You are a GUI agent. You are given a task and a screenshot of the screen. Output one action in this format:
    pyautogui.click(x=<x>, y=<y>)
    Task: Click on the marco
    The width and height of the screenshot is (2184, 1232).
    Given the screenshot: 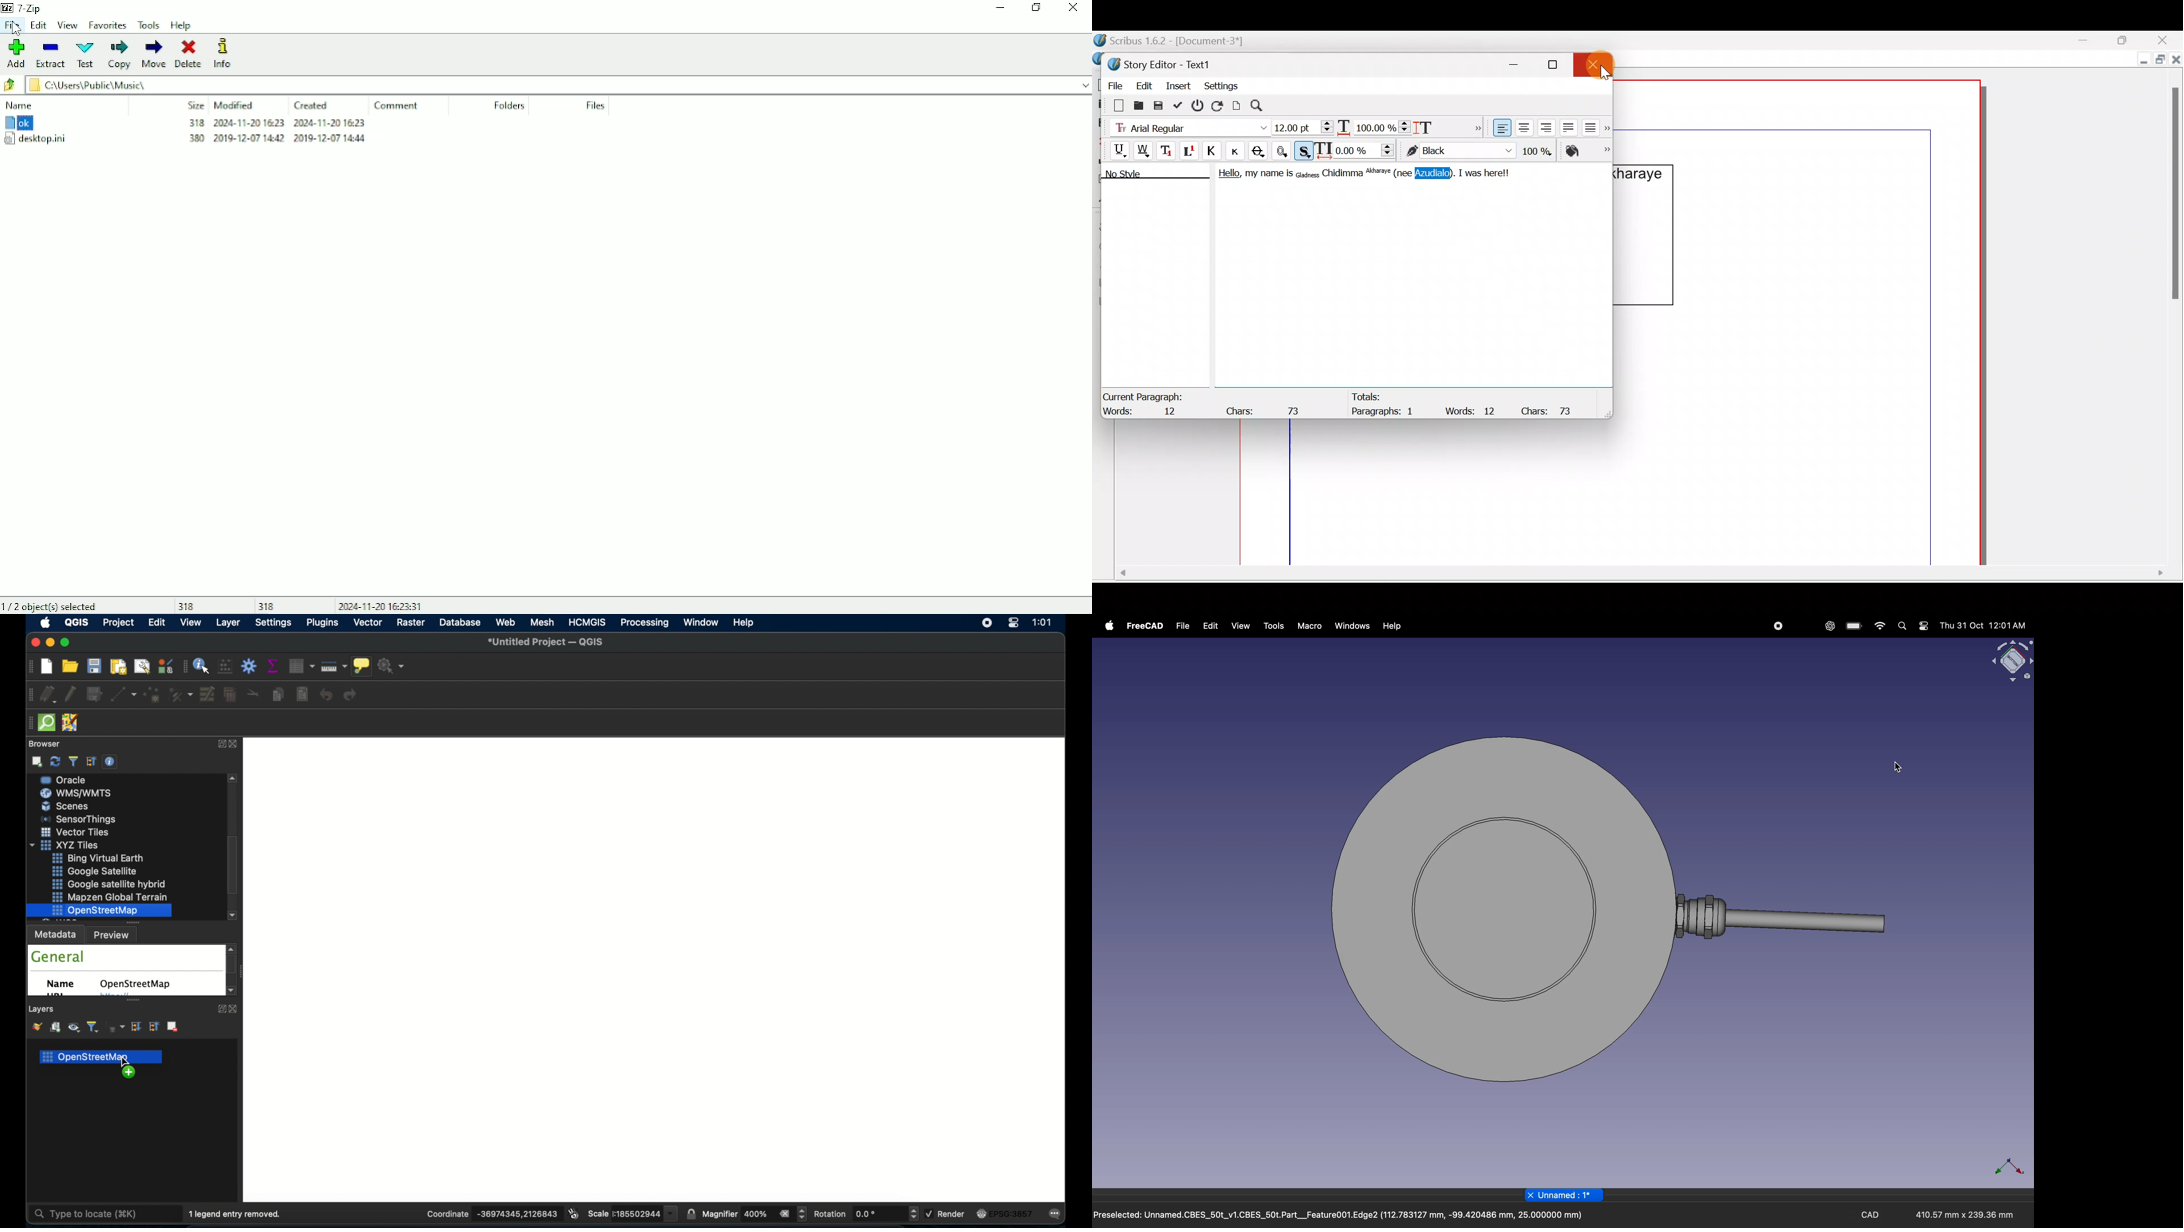 What is the action you would take?
    pyautogui.click(x=1309, y=626)
    